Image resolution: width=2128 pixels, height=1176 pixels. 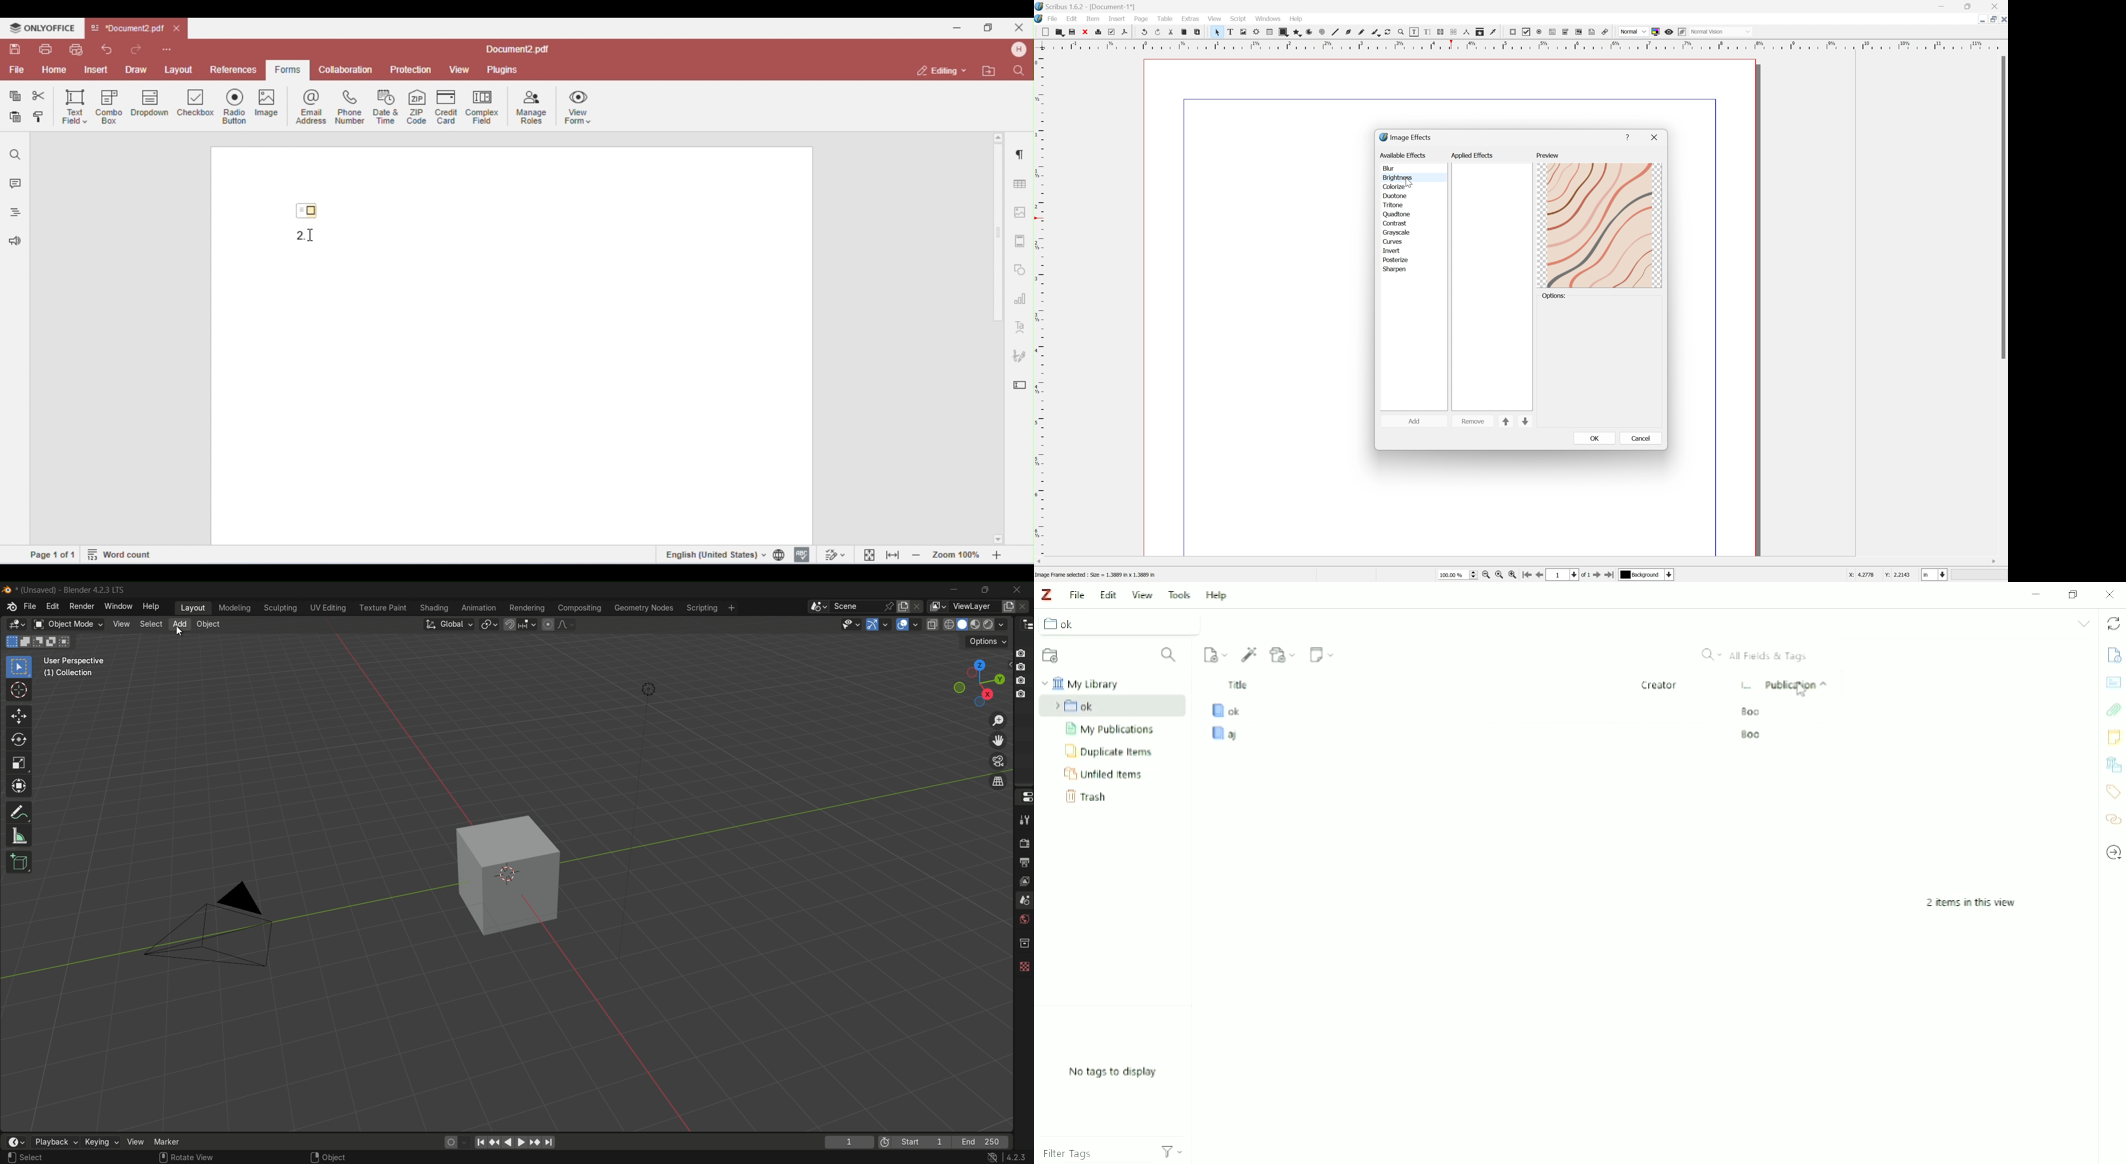 What do you see at coordinates (1398, 222) in the screenshot?
I see `contrast` at bounding box center [1398, 222].